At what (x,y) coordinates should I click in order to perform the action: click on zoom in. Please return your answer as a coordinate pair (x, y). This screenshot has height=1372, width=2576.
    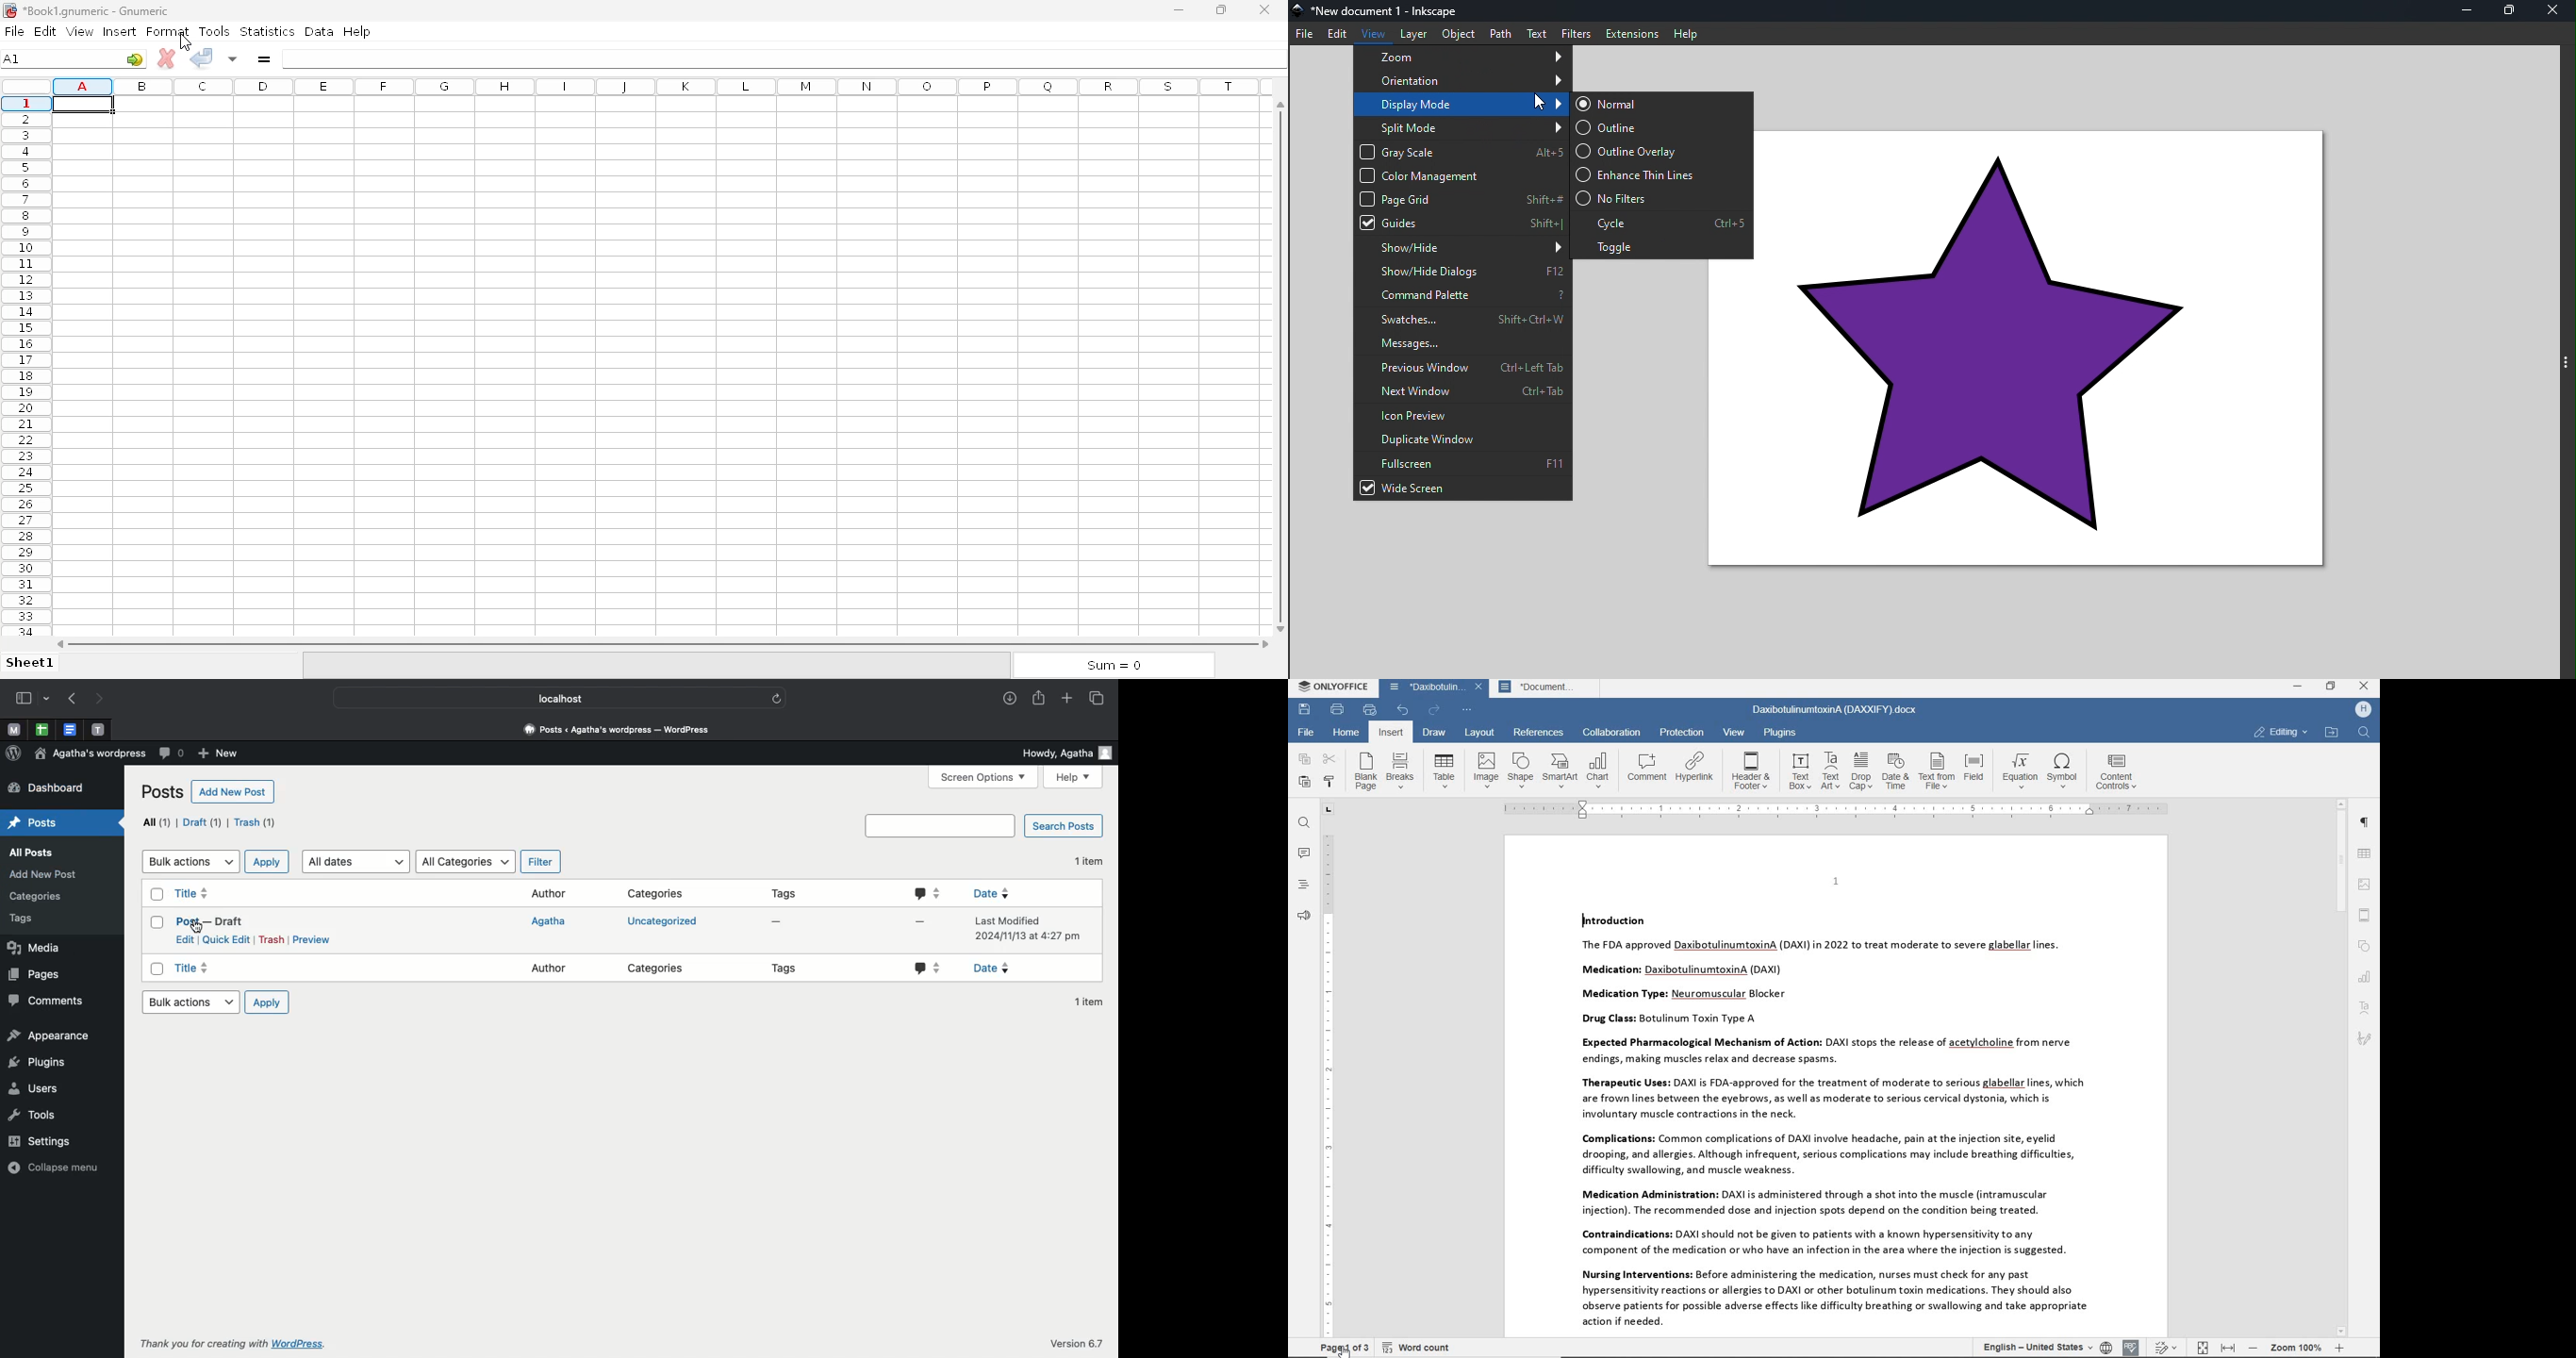
    Looking at the image, I should click on (2339, 1348).